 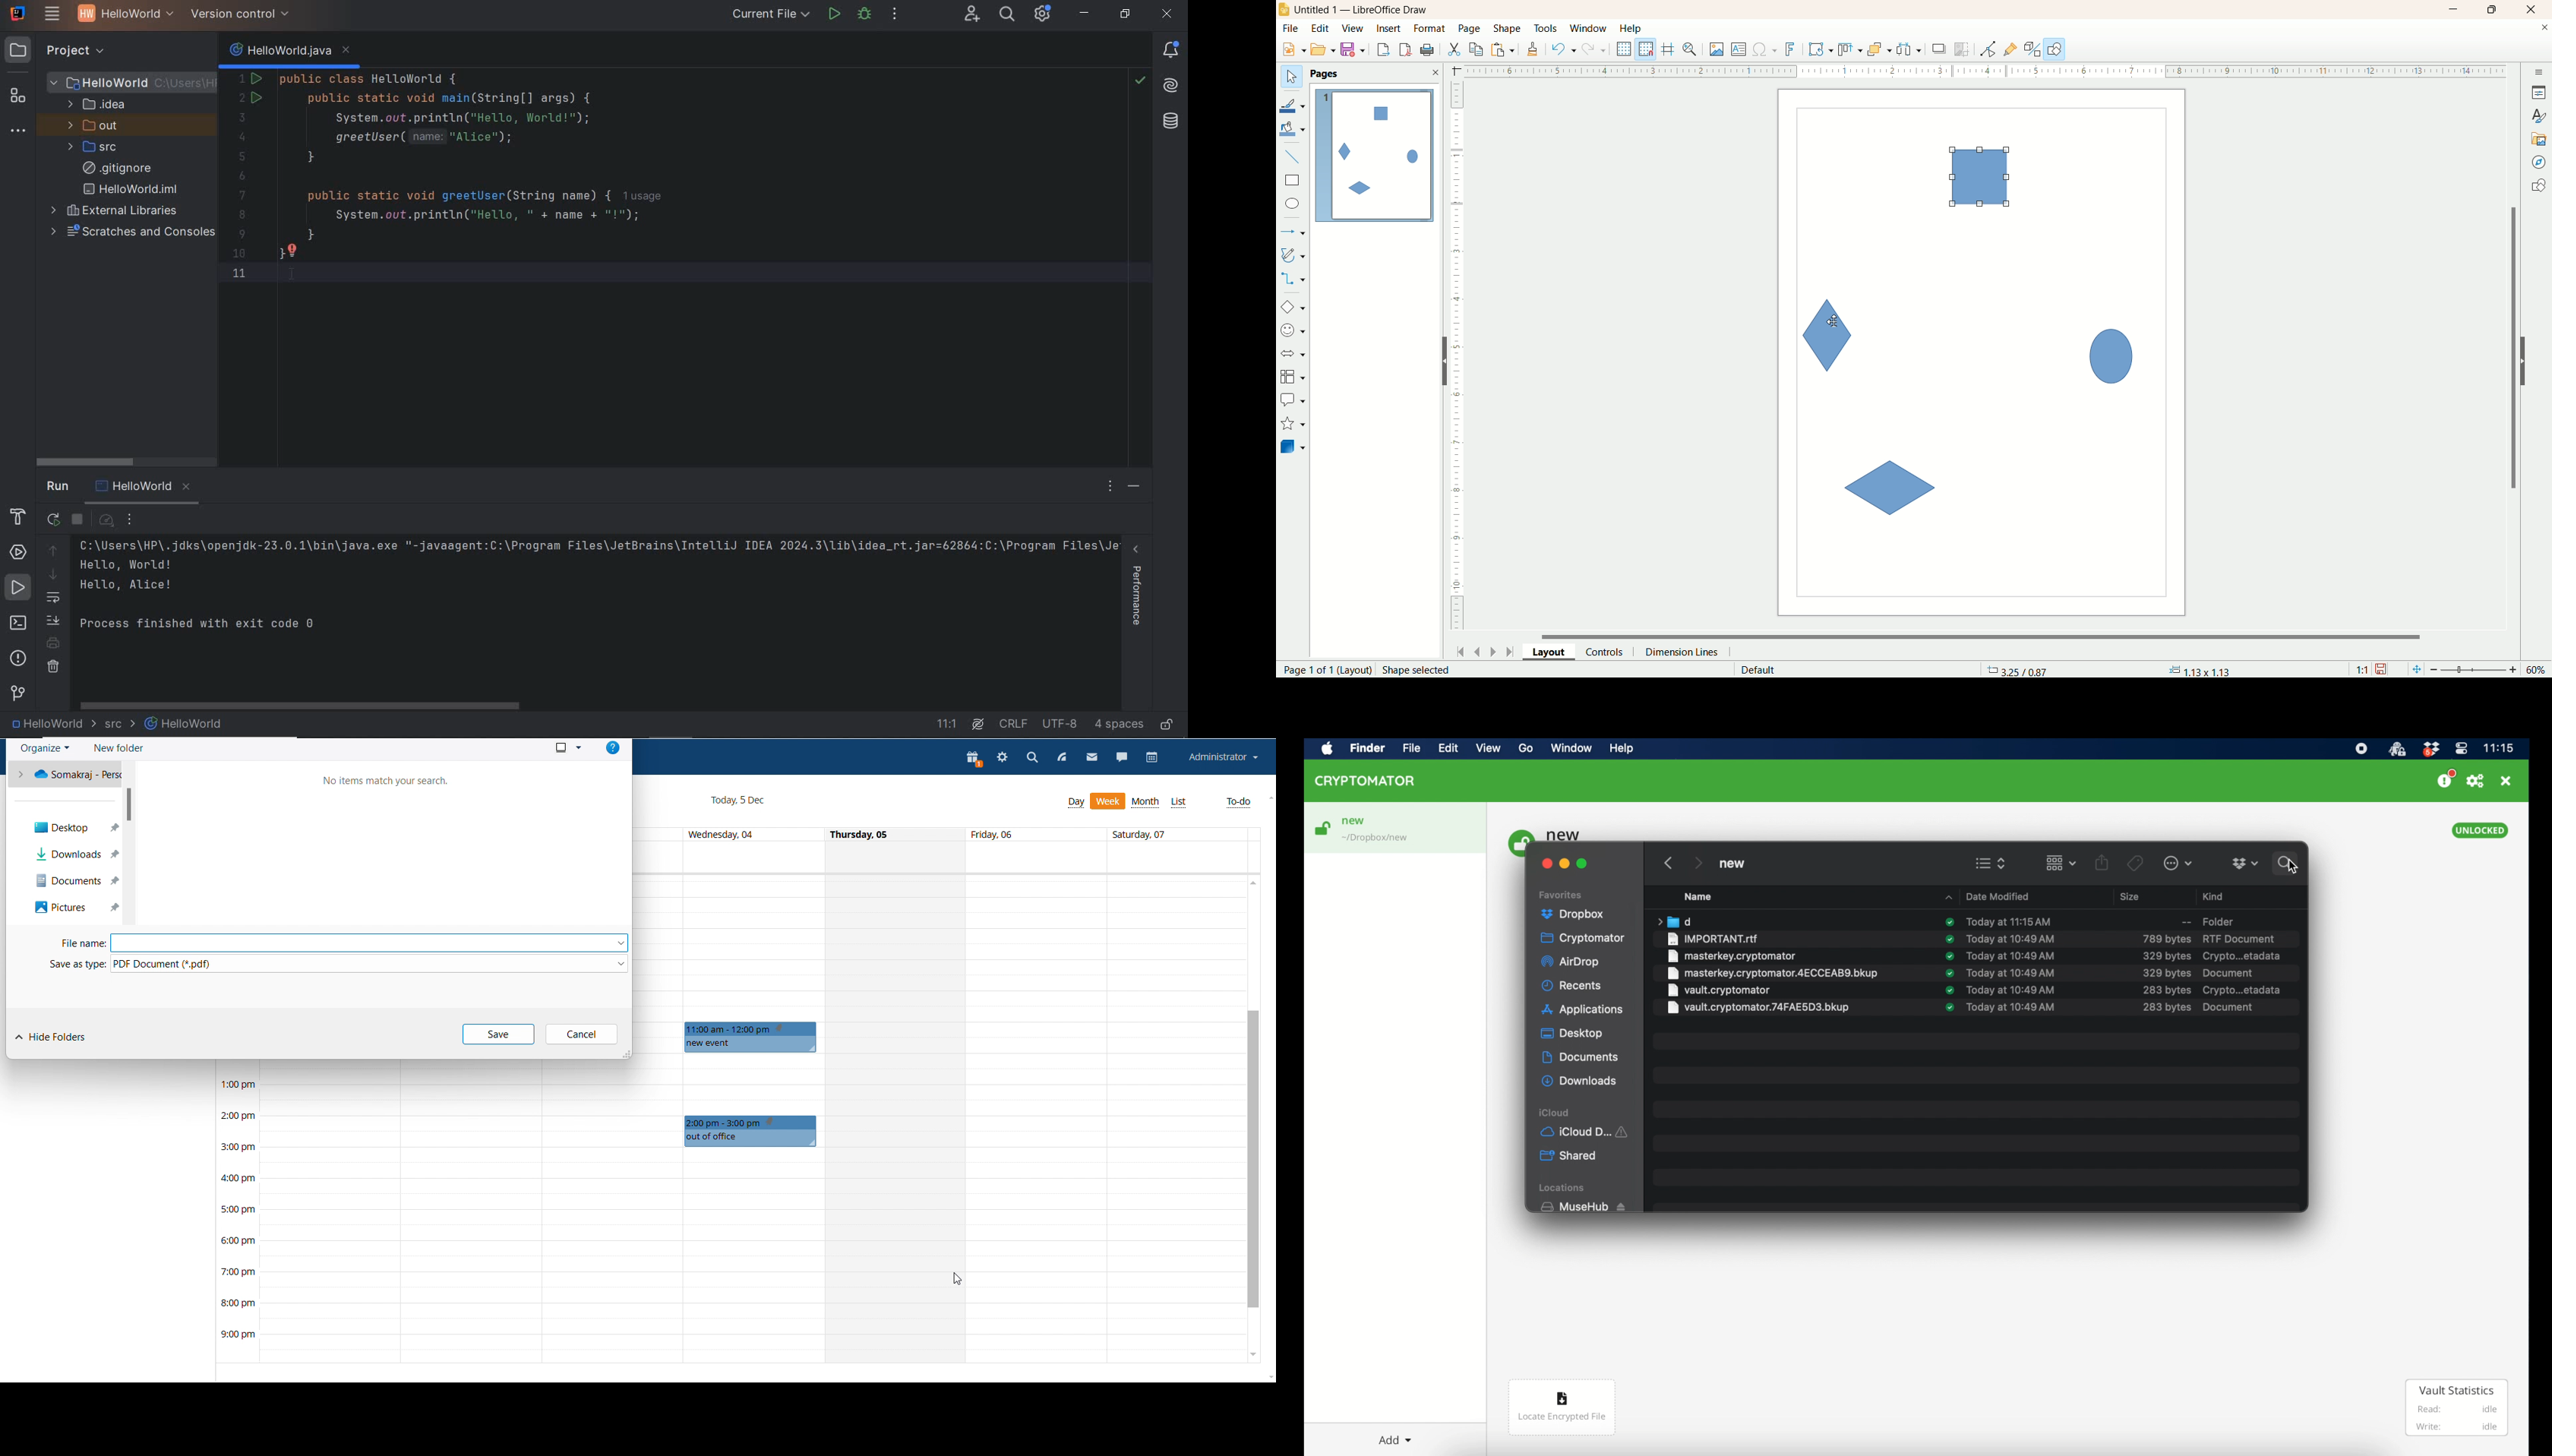 I want to click on gluepoint function, so click(x=2010, y=50).